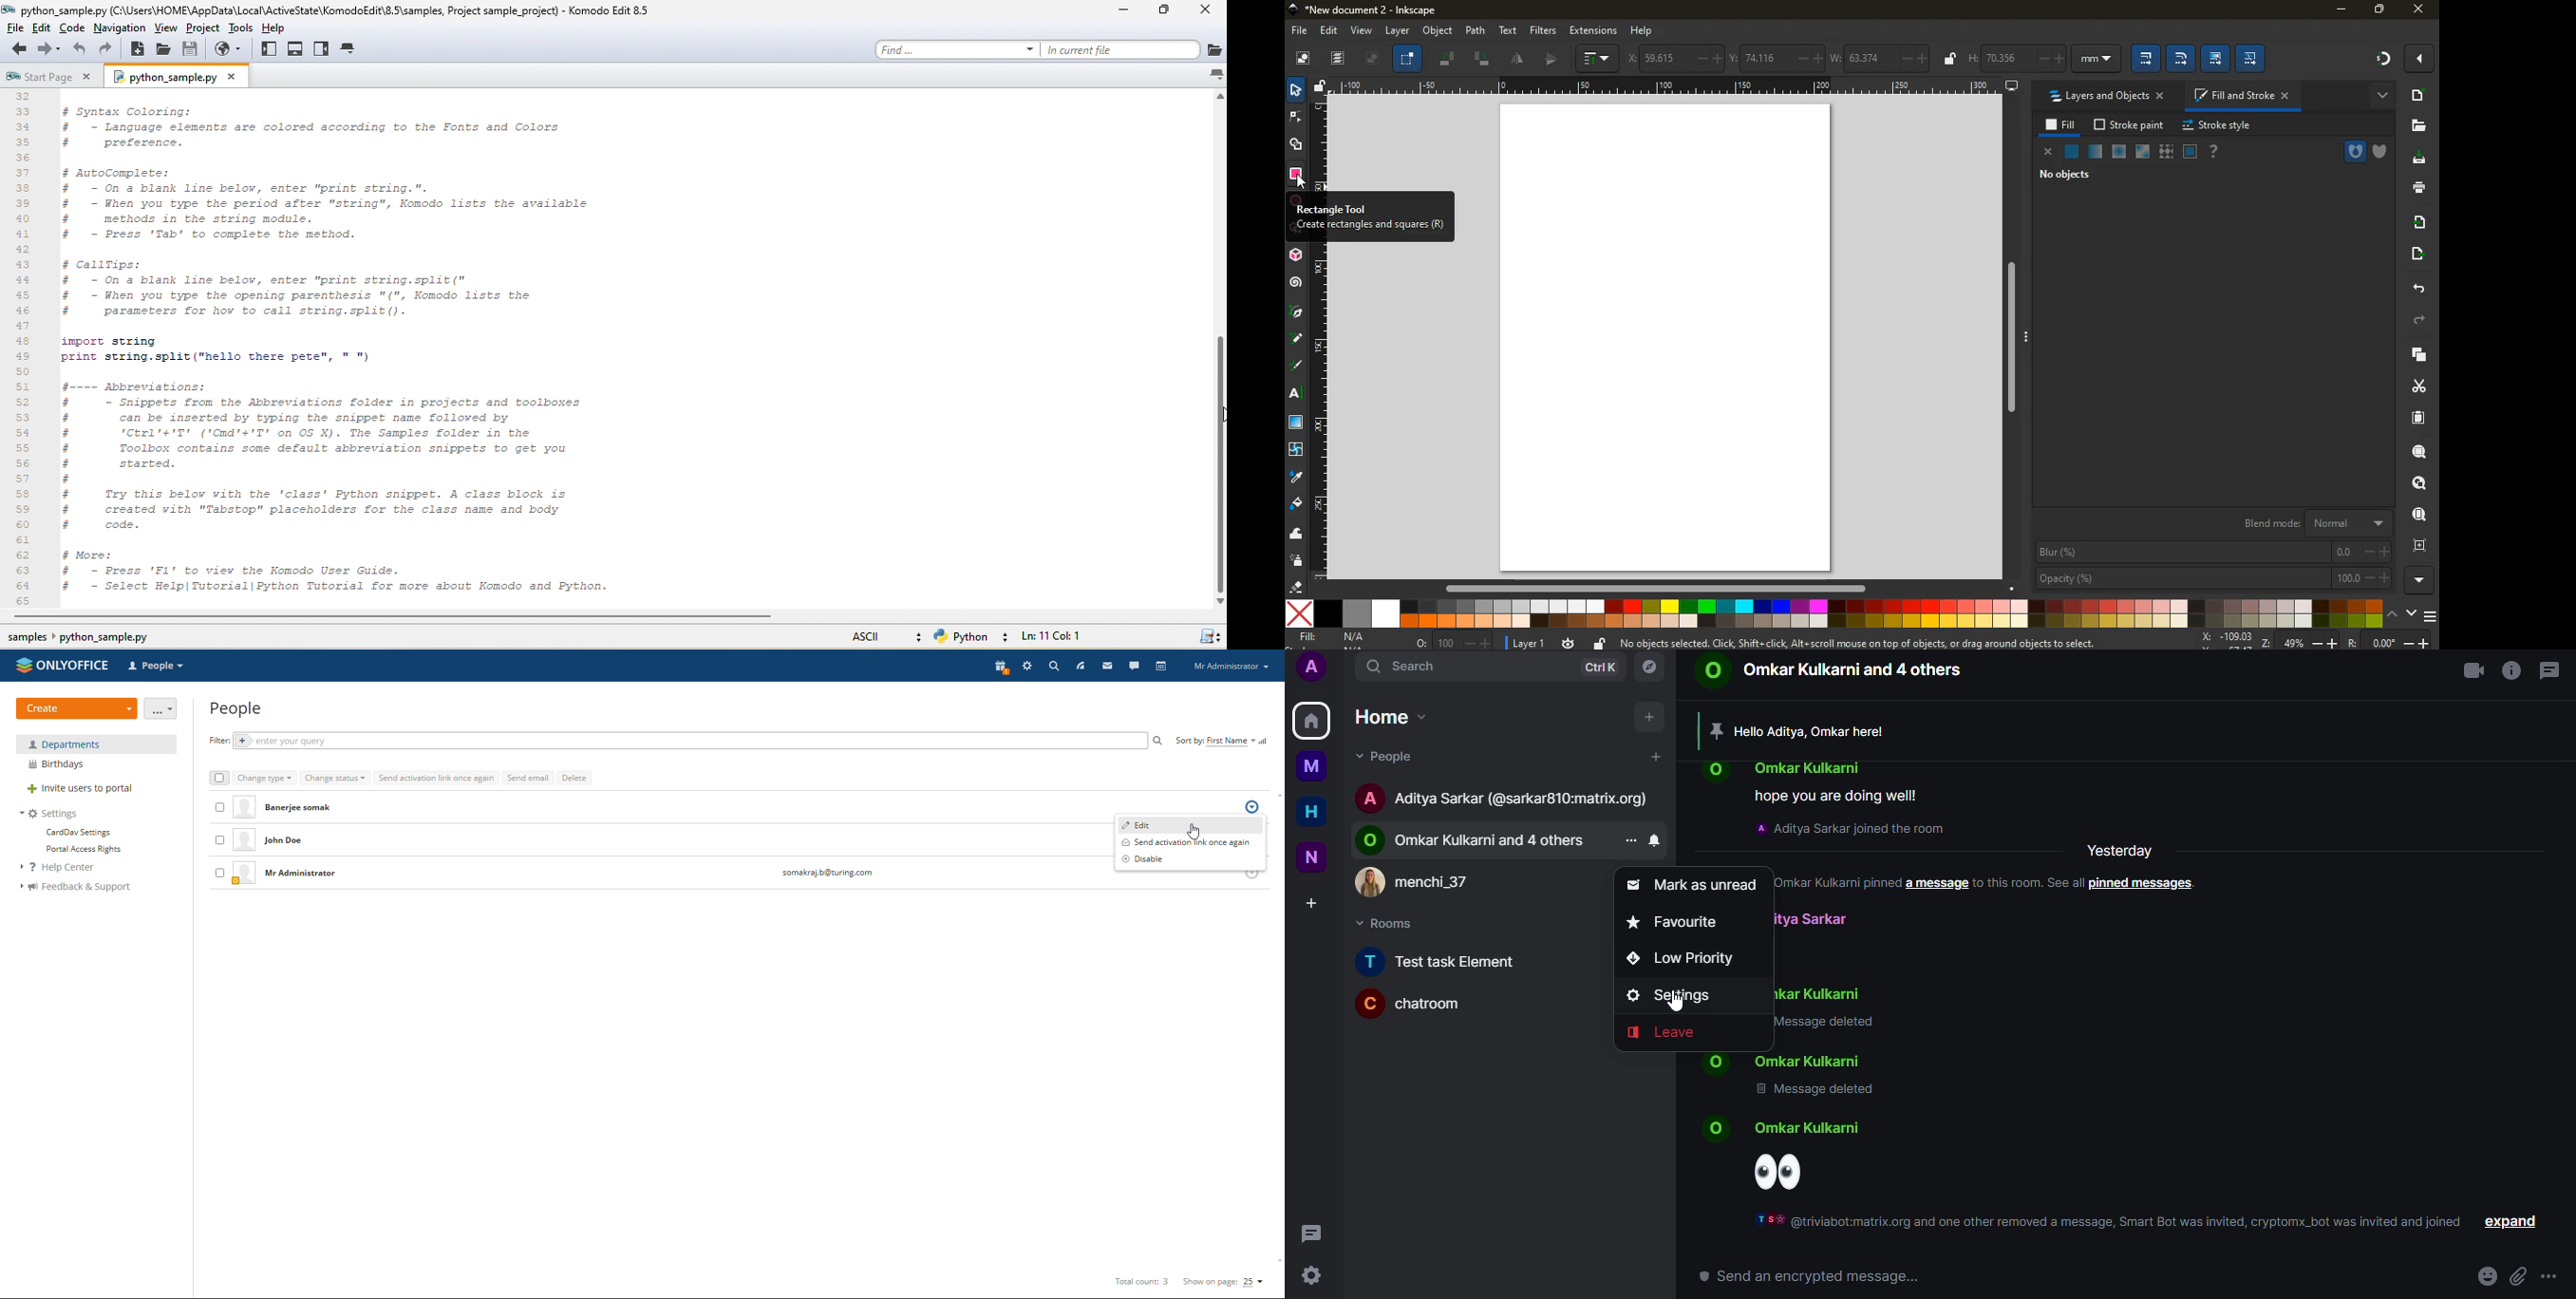 This screenshot has height=1316, width=2576. Describe the element at coordinates (1439, 31) in the screenshot. I see `object` at that location.